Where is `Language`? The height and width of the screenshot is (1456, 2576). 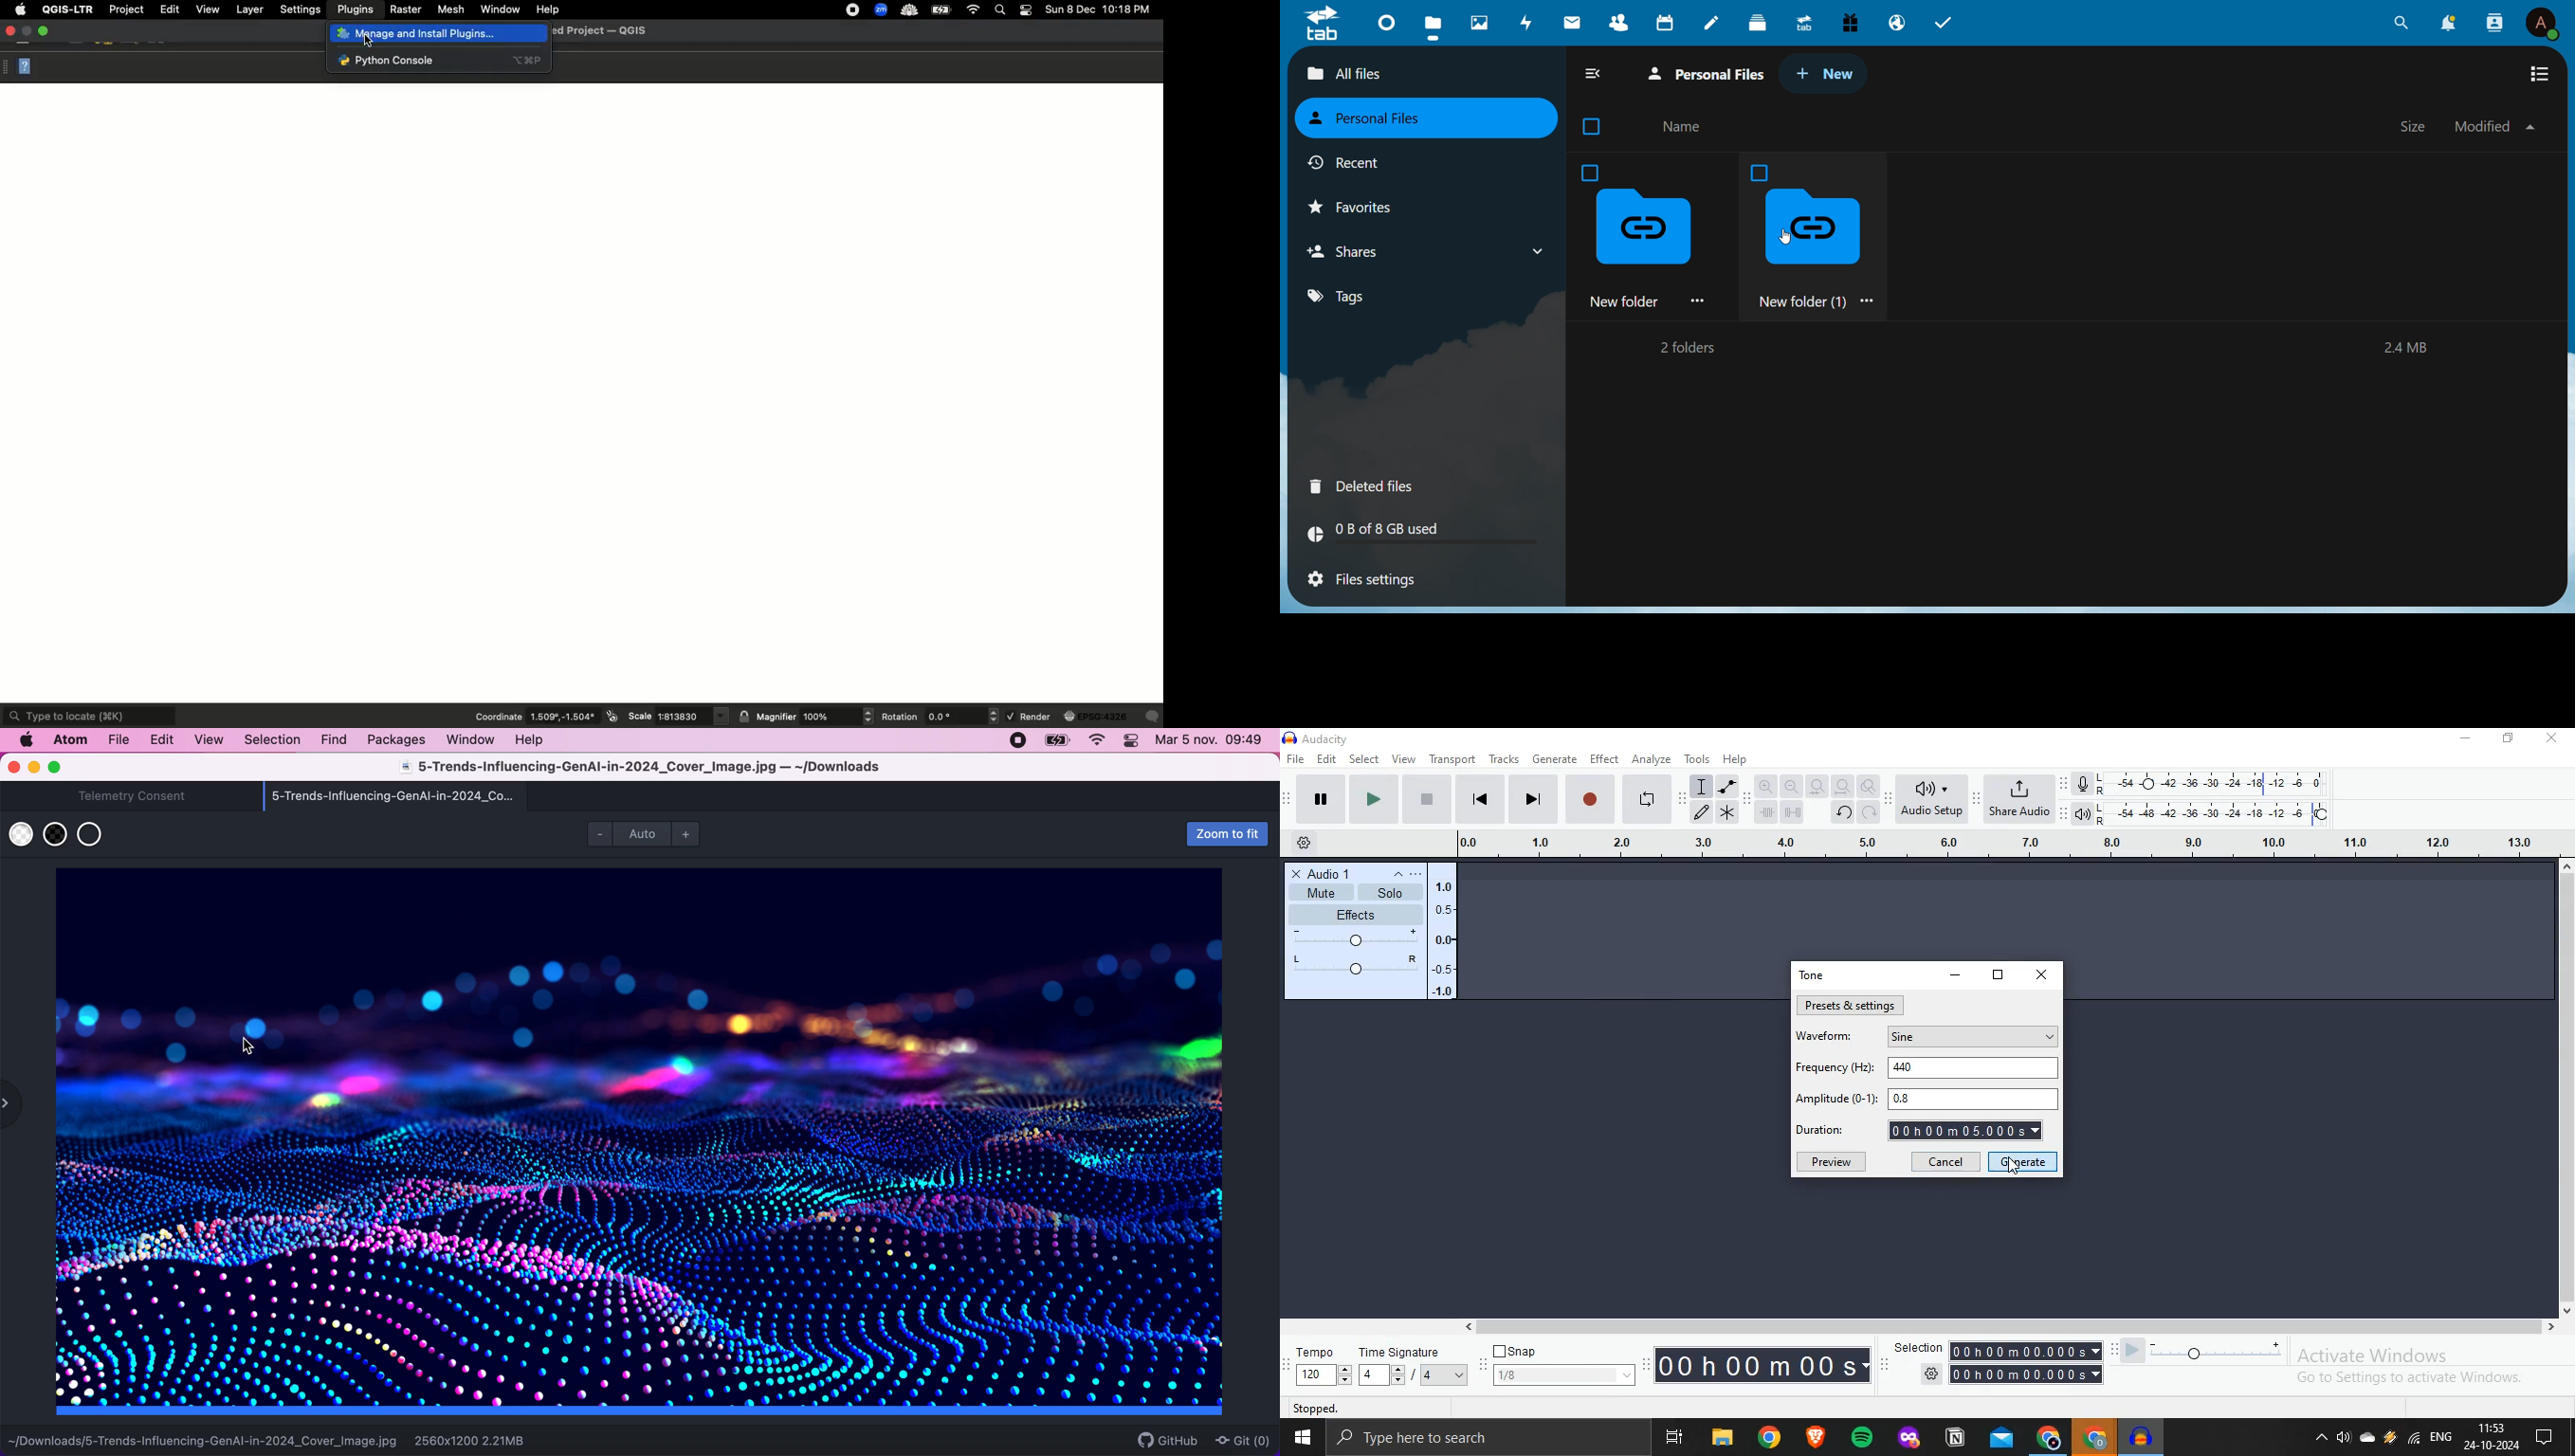 Language is located at coordinates (2444, 1437).